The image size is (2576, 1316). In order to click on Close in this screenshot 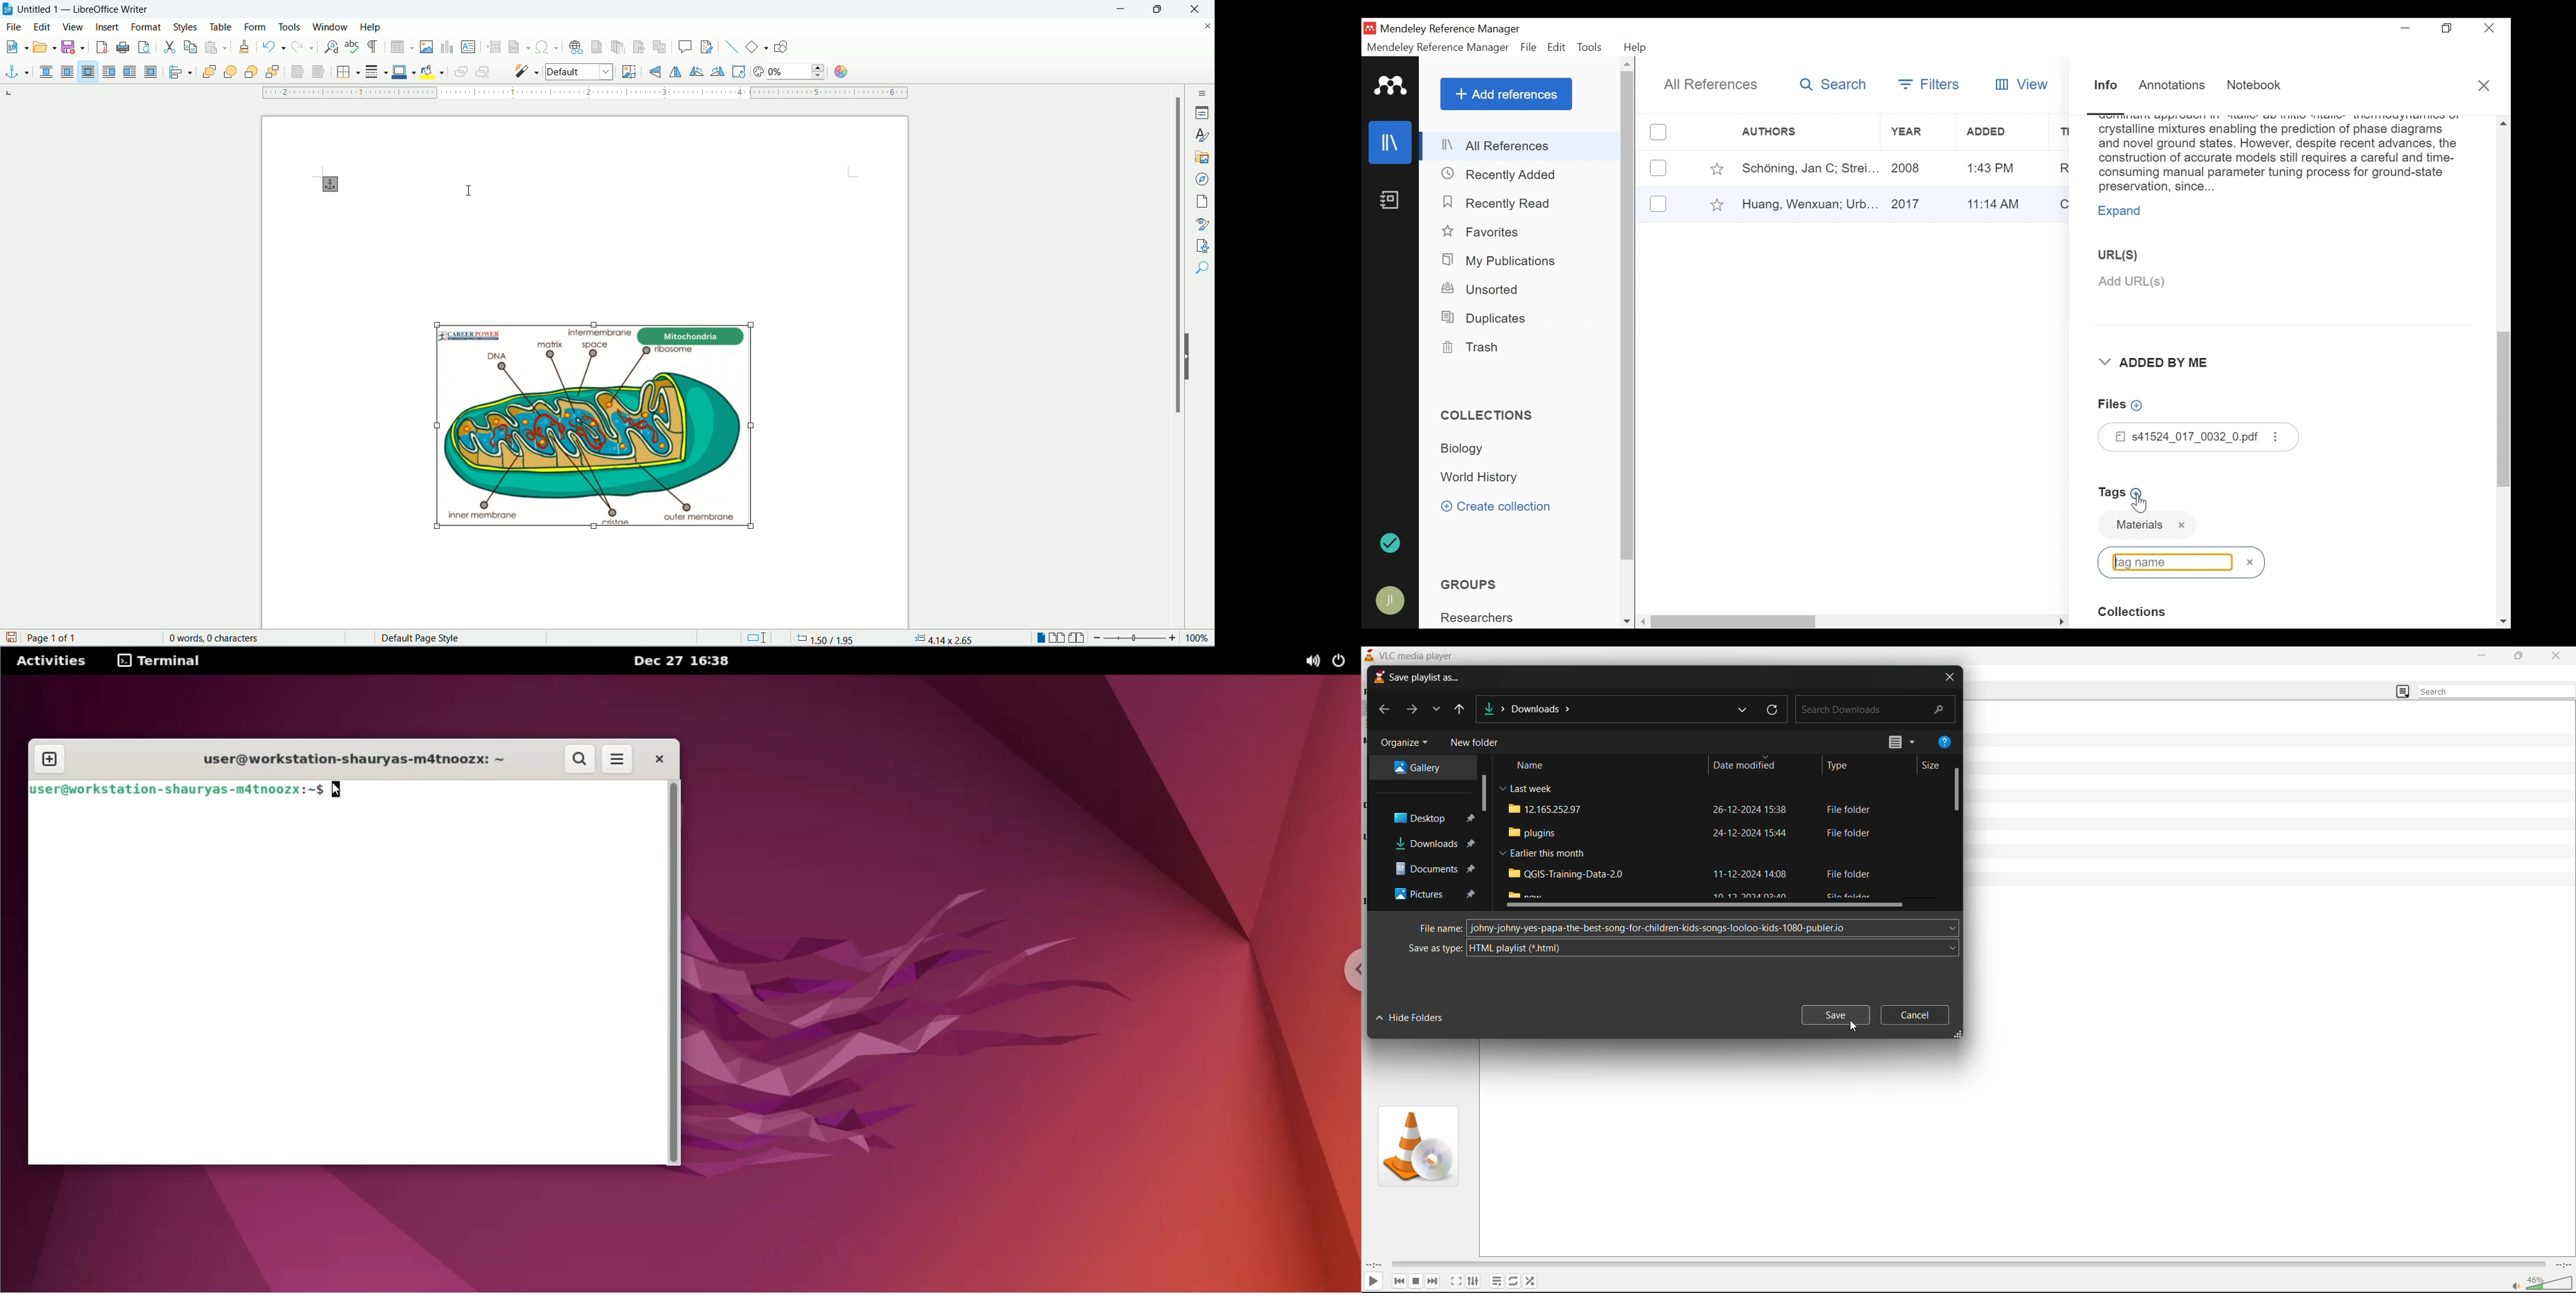, I will do `click(2485, 86)`.